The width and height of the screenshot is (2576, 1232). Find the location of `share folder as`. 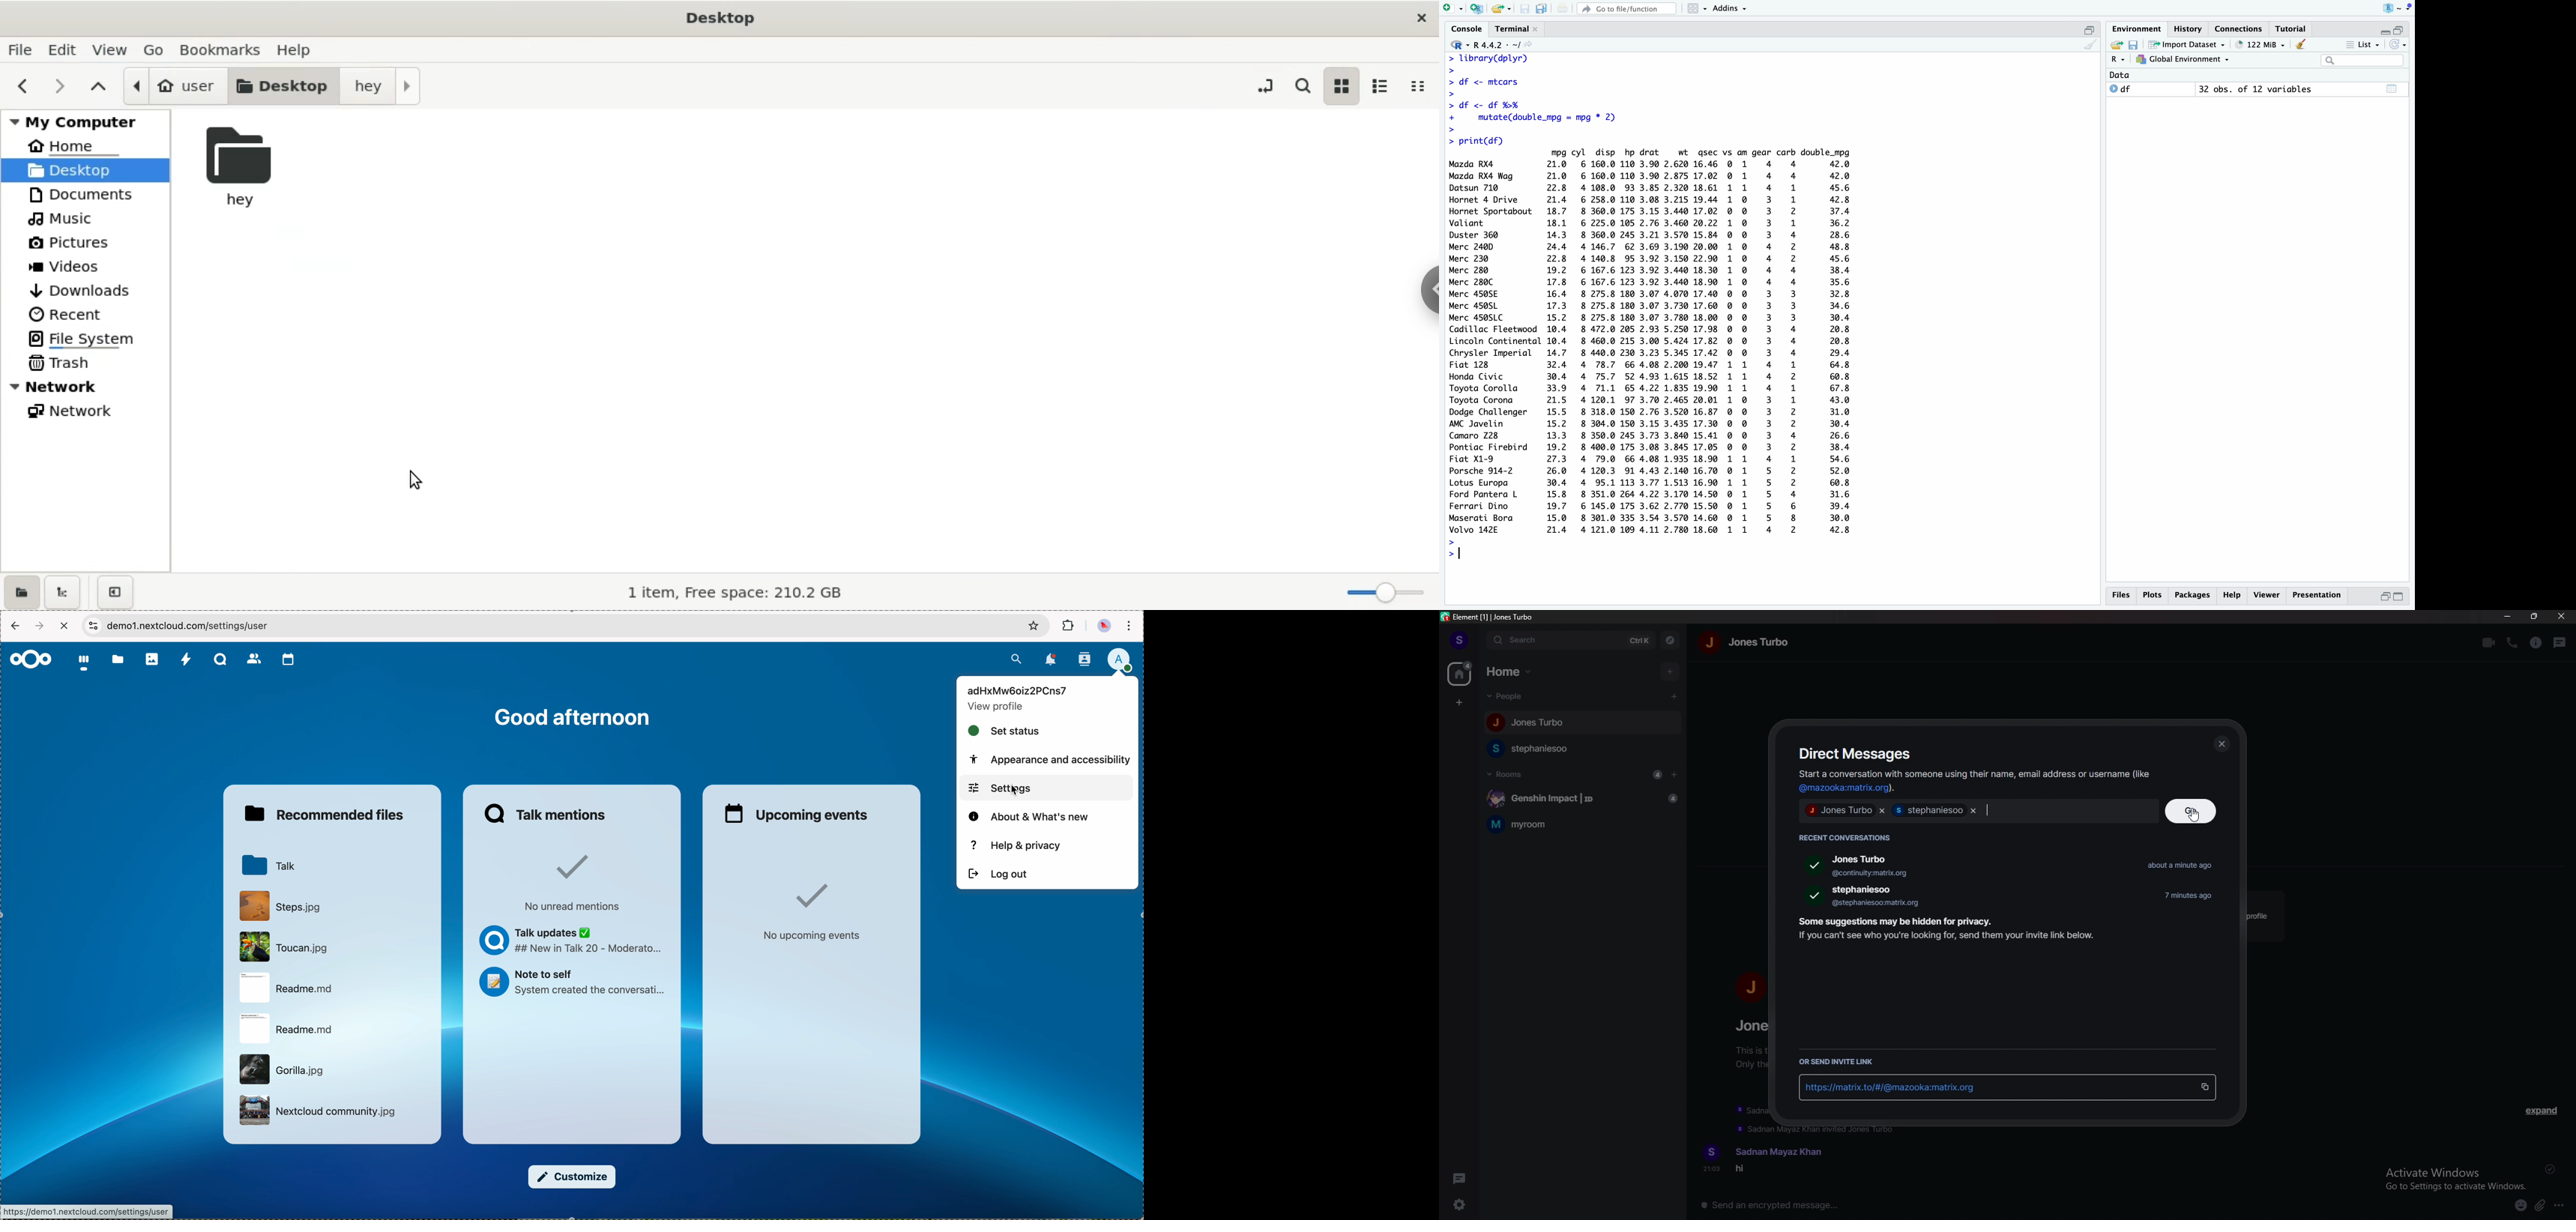

share folder as is located at coordinates (1501, 9).